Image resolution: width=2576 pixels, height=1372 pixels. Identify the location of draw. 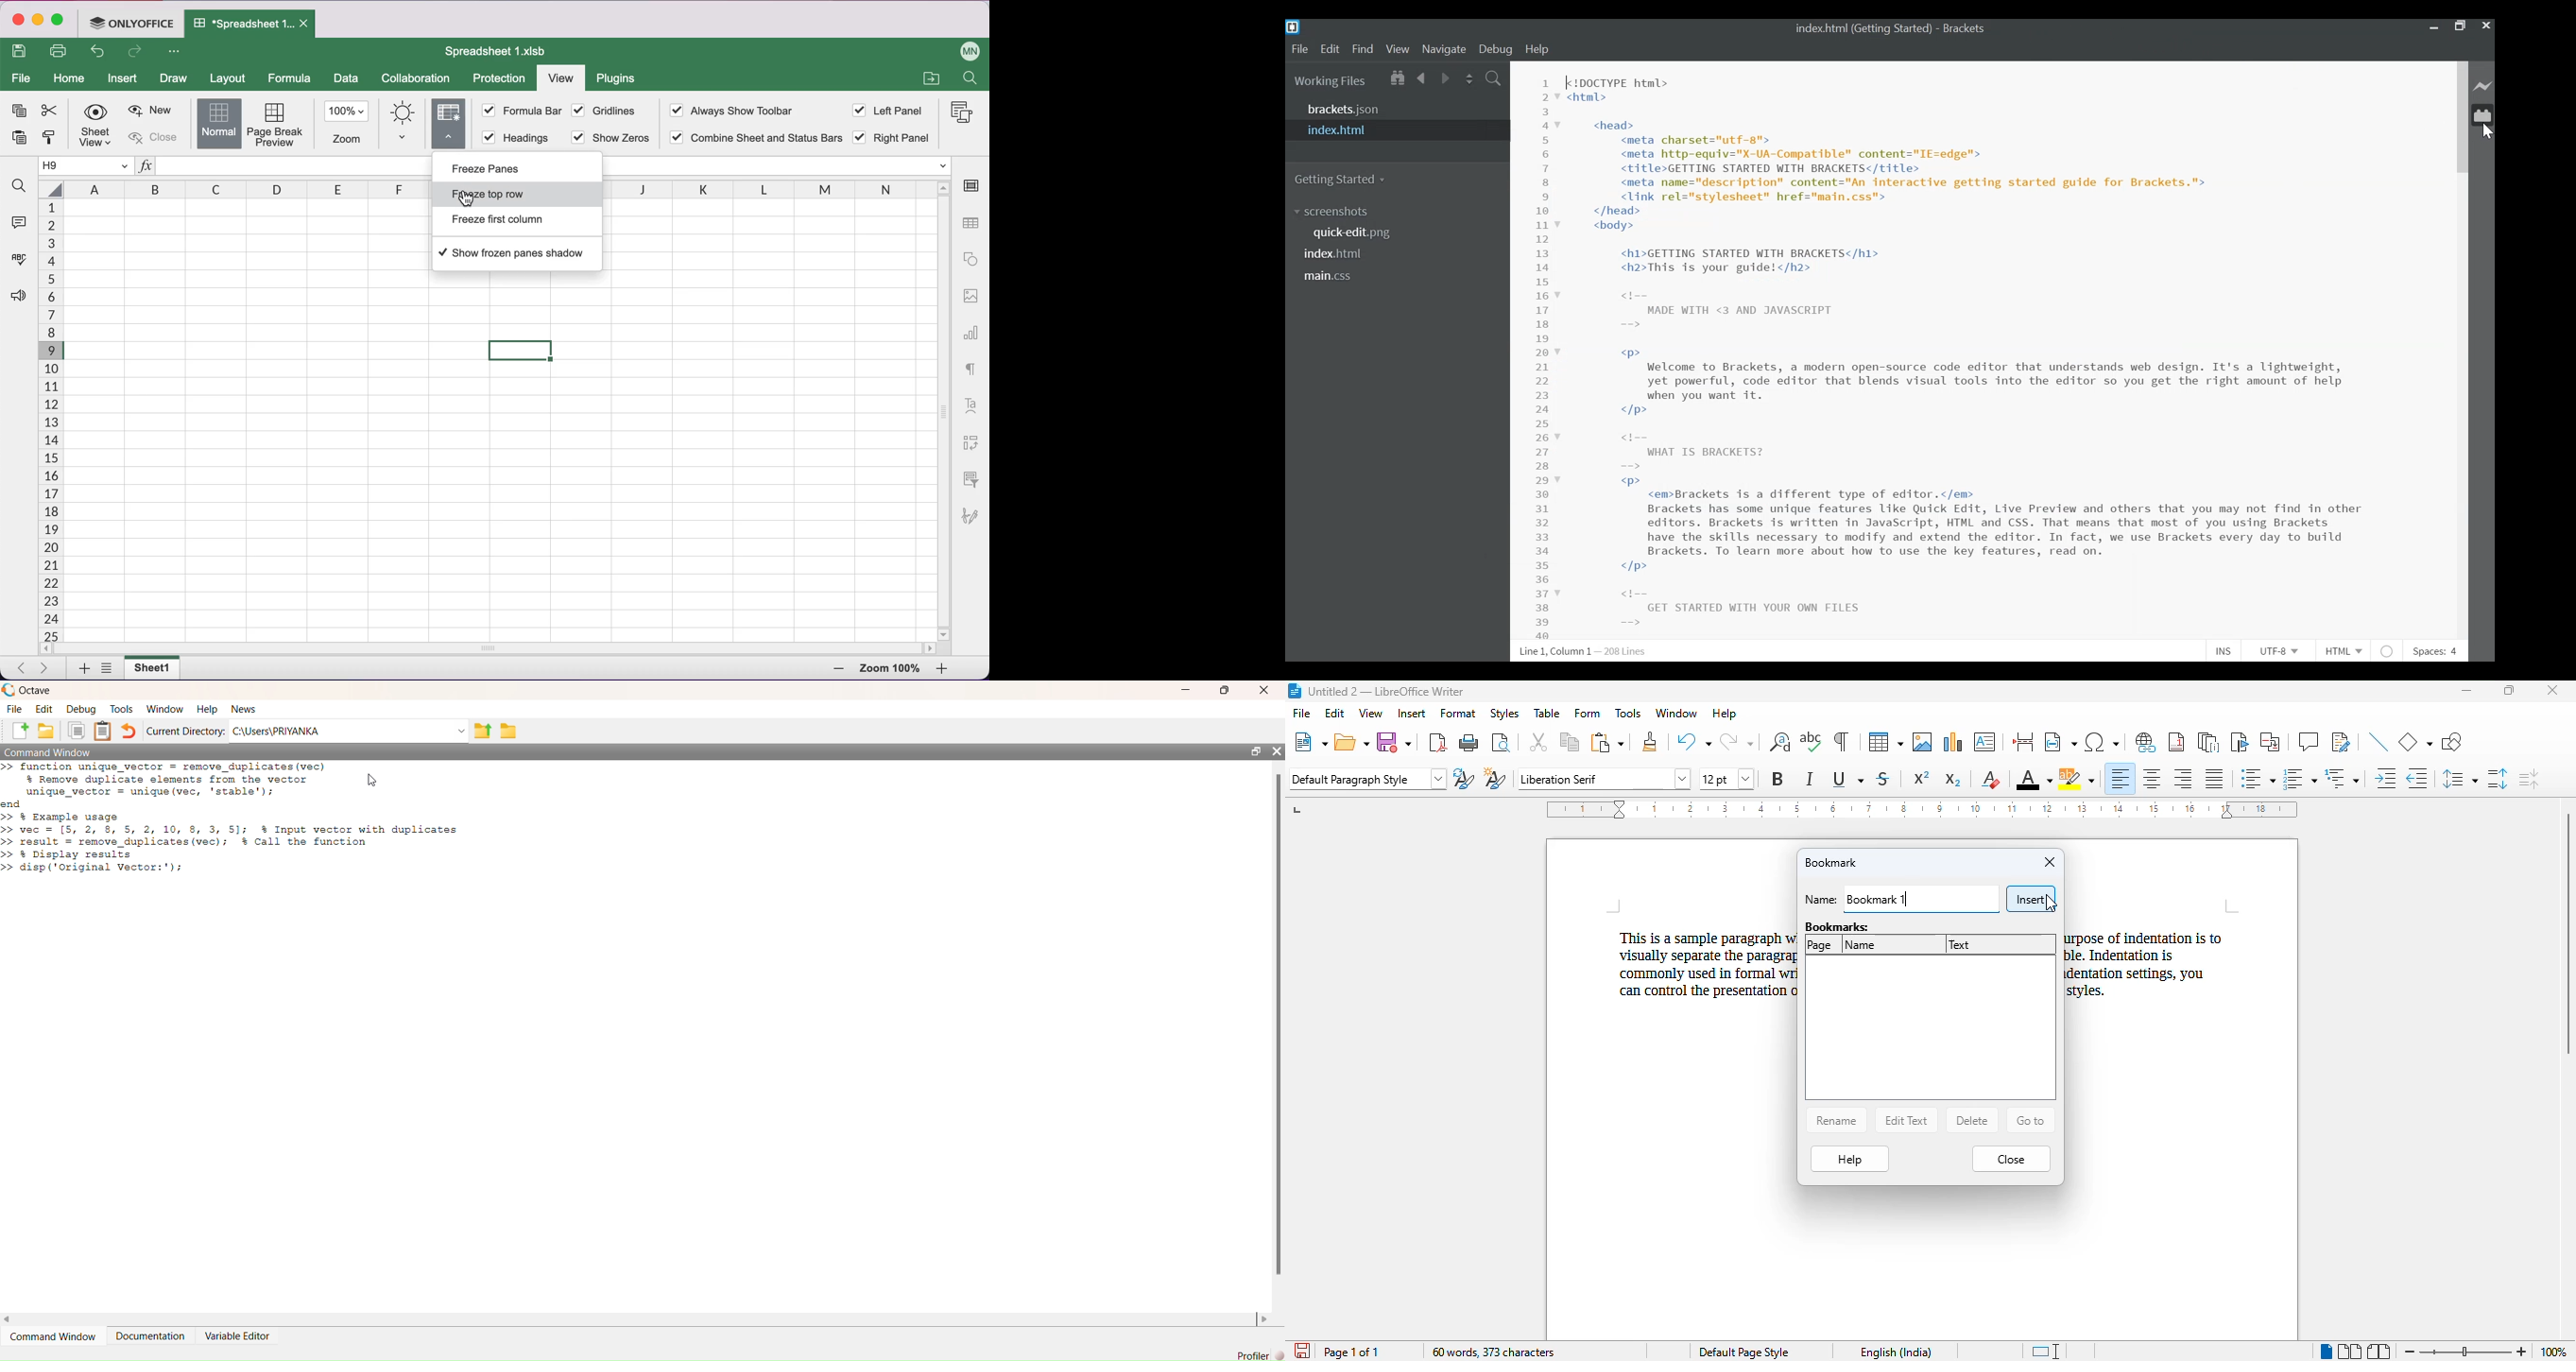
(177, 79).